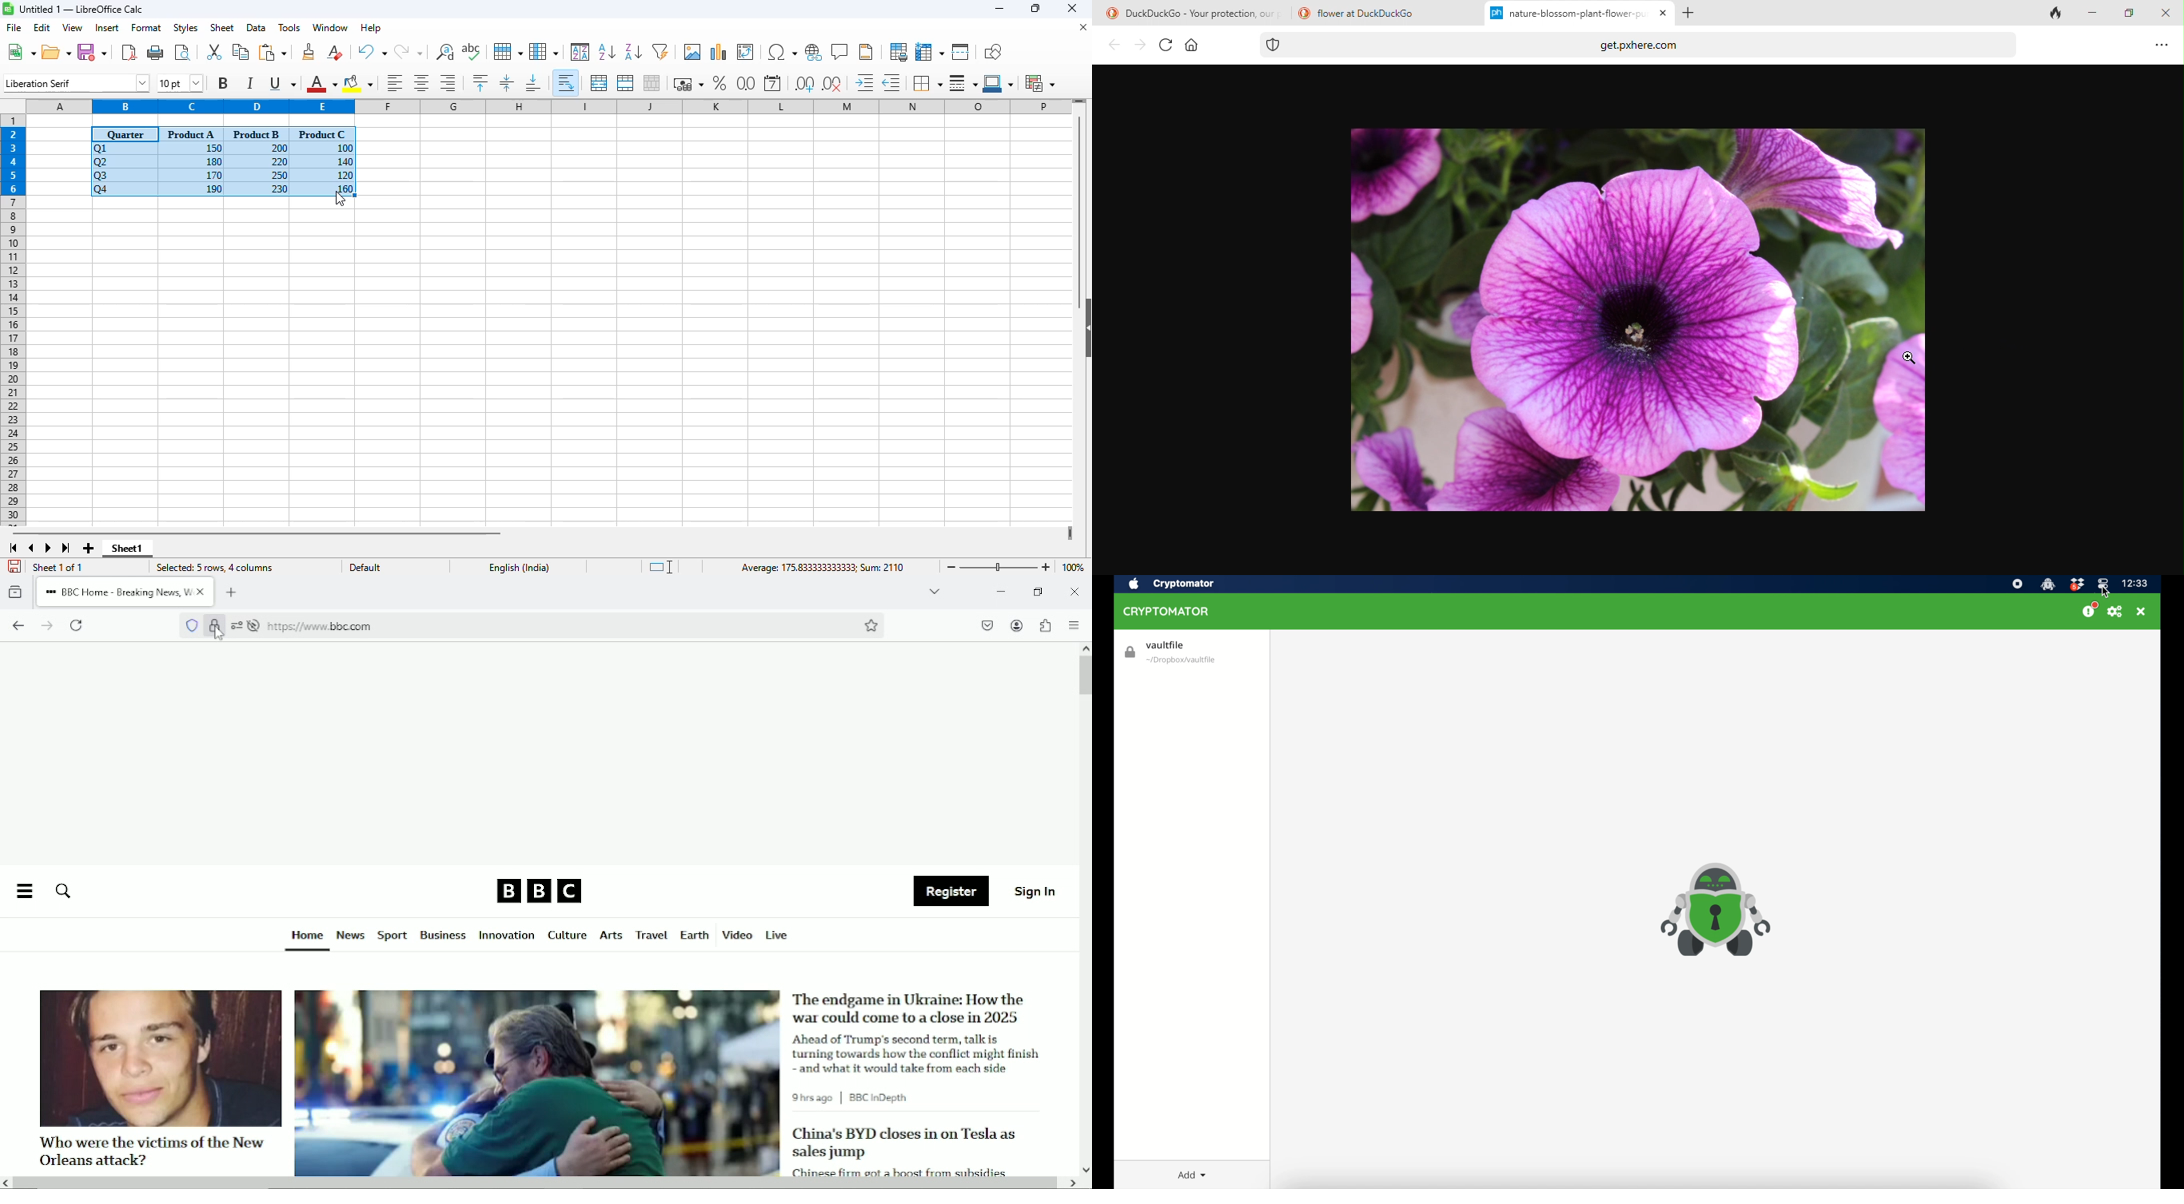 This screenshot has height=1204, width=2184. I want to click on conditional, so click(1039, 83).